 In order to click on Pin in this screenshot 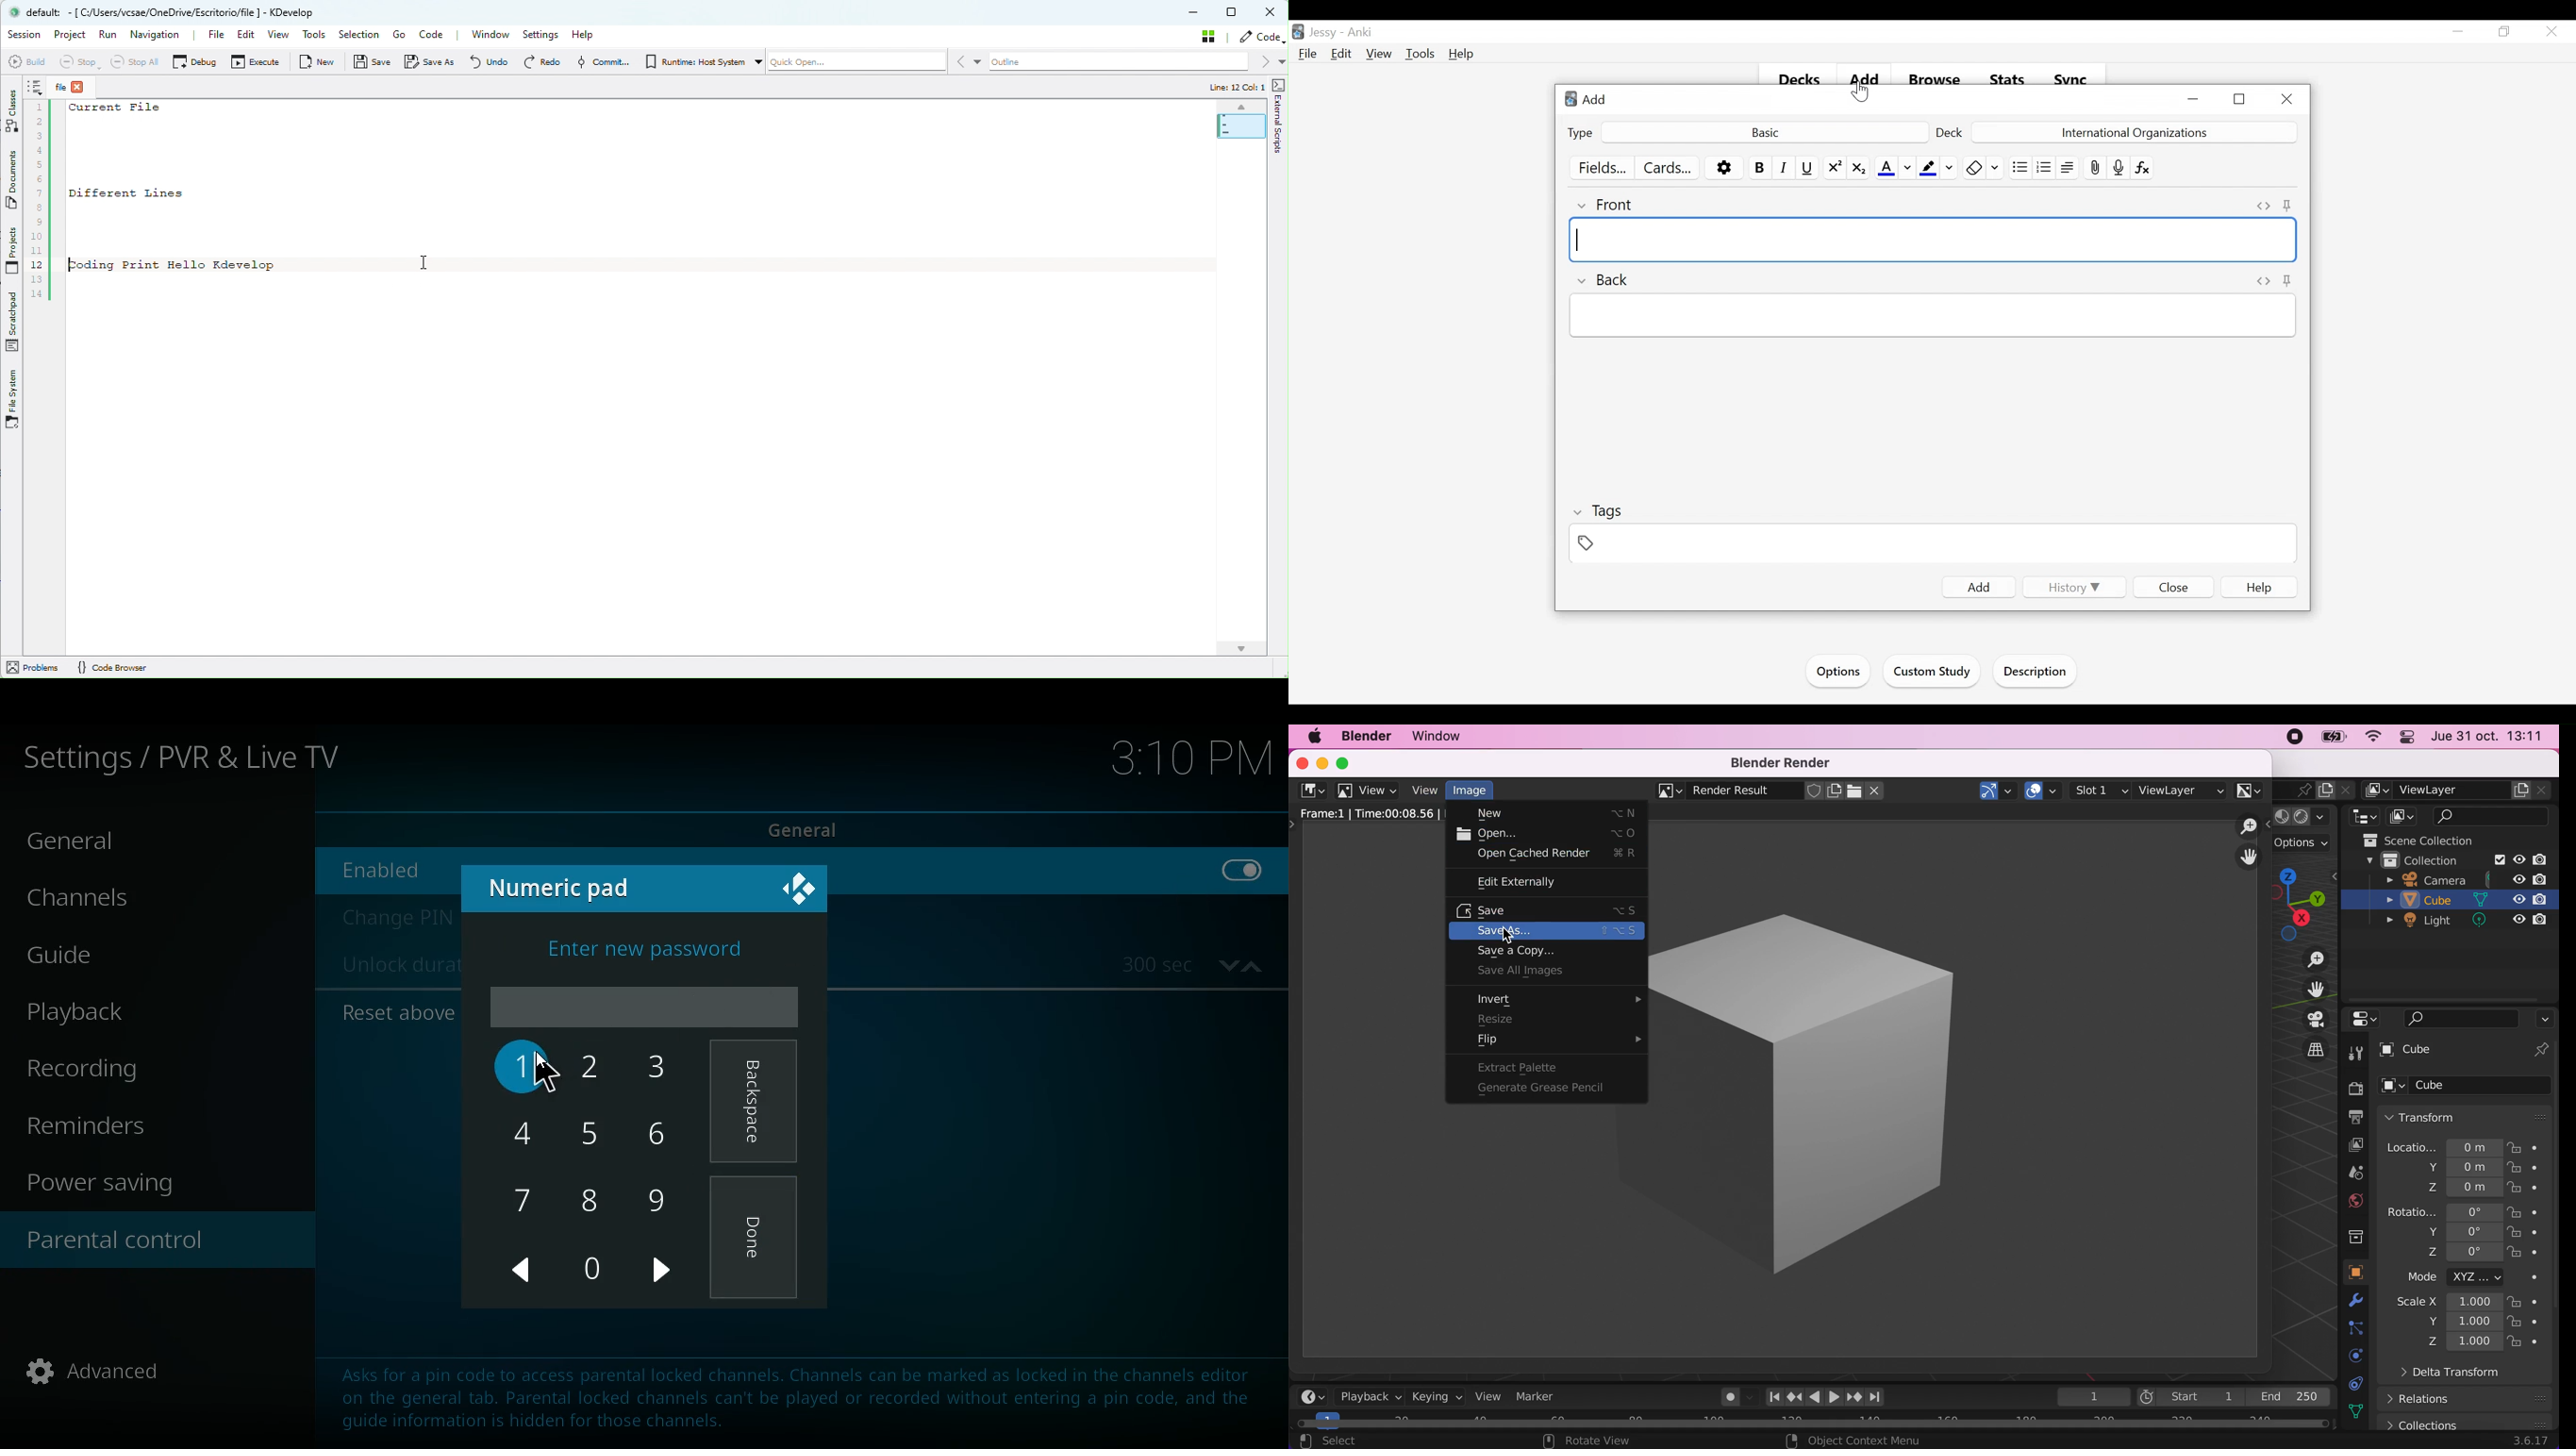, I will do `click(2289, 281)`.